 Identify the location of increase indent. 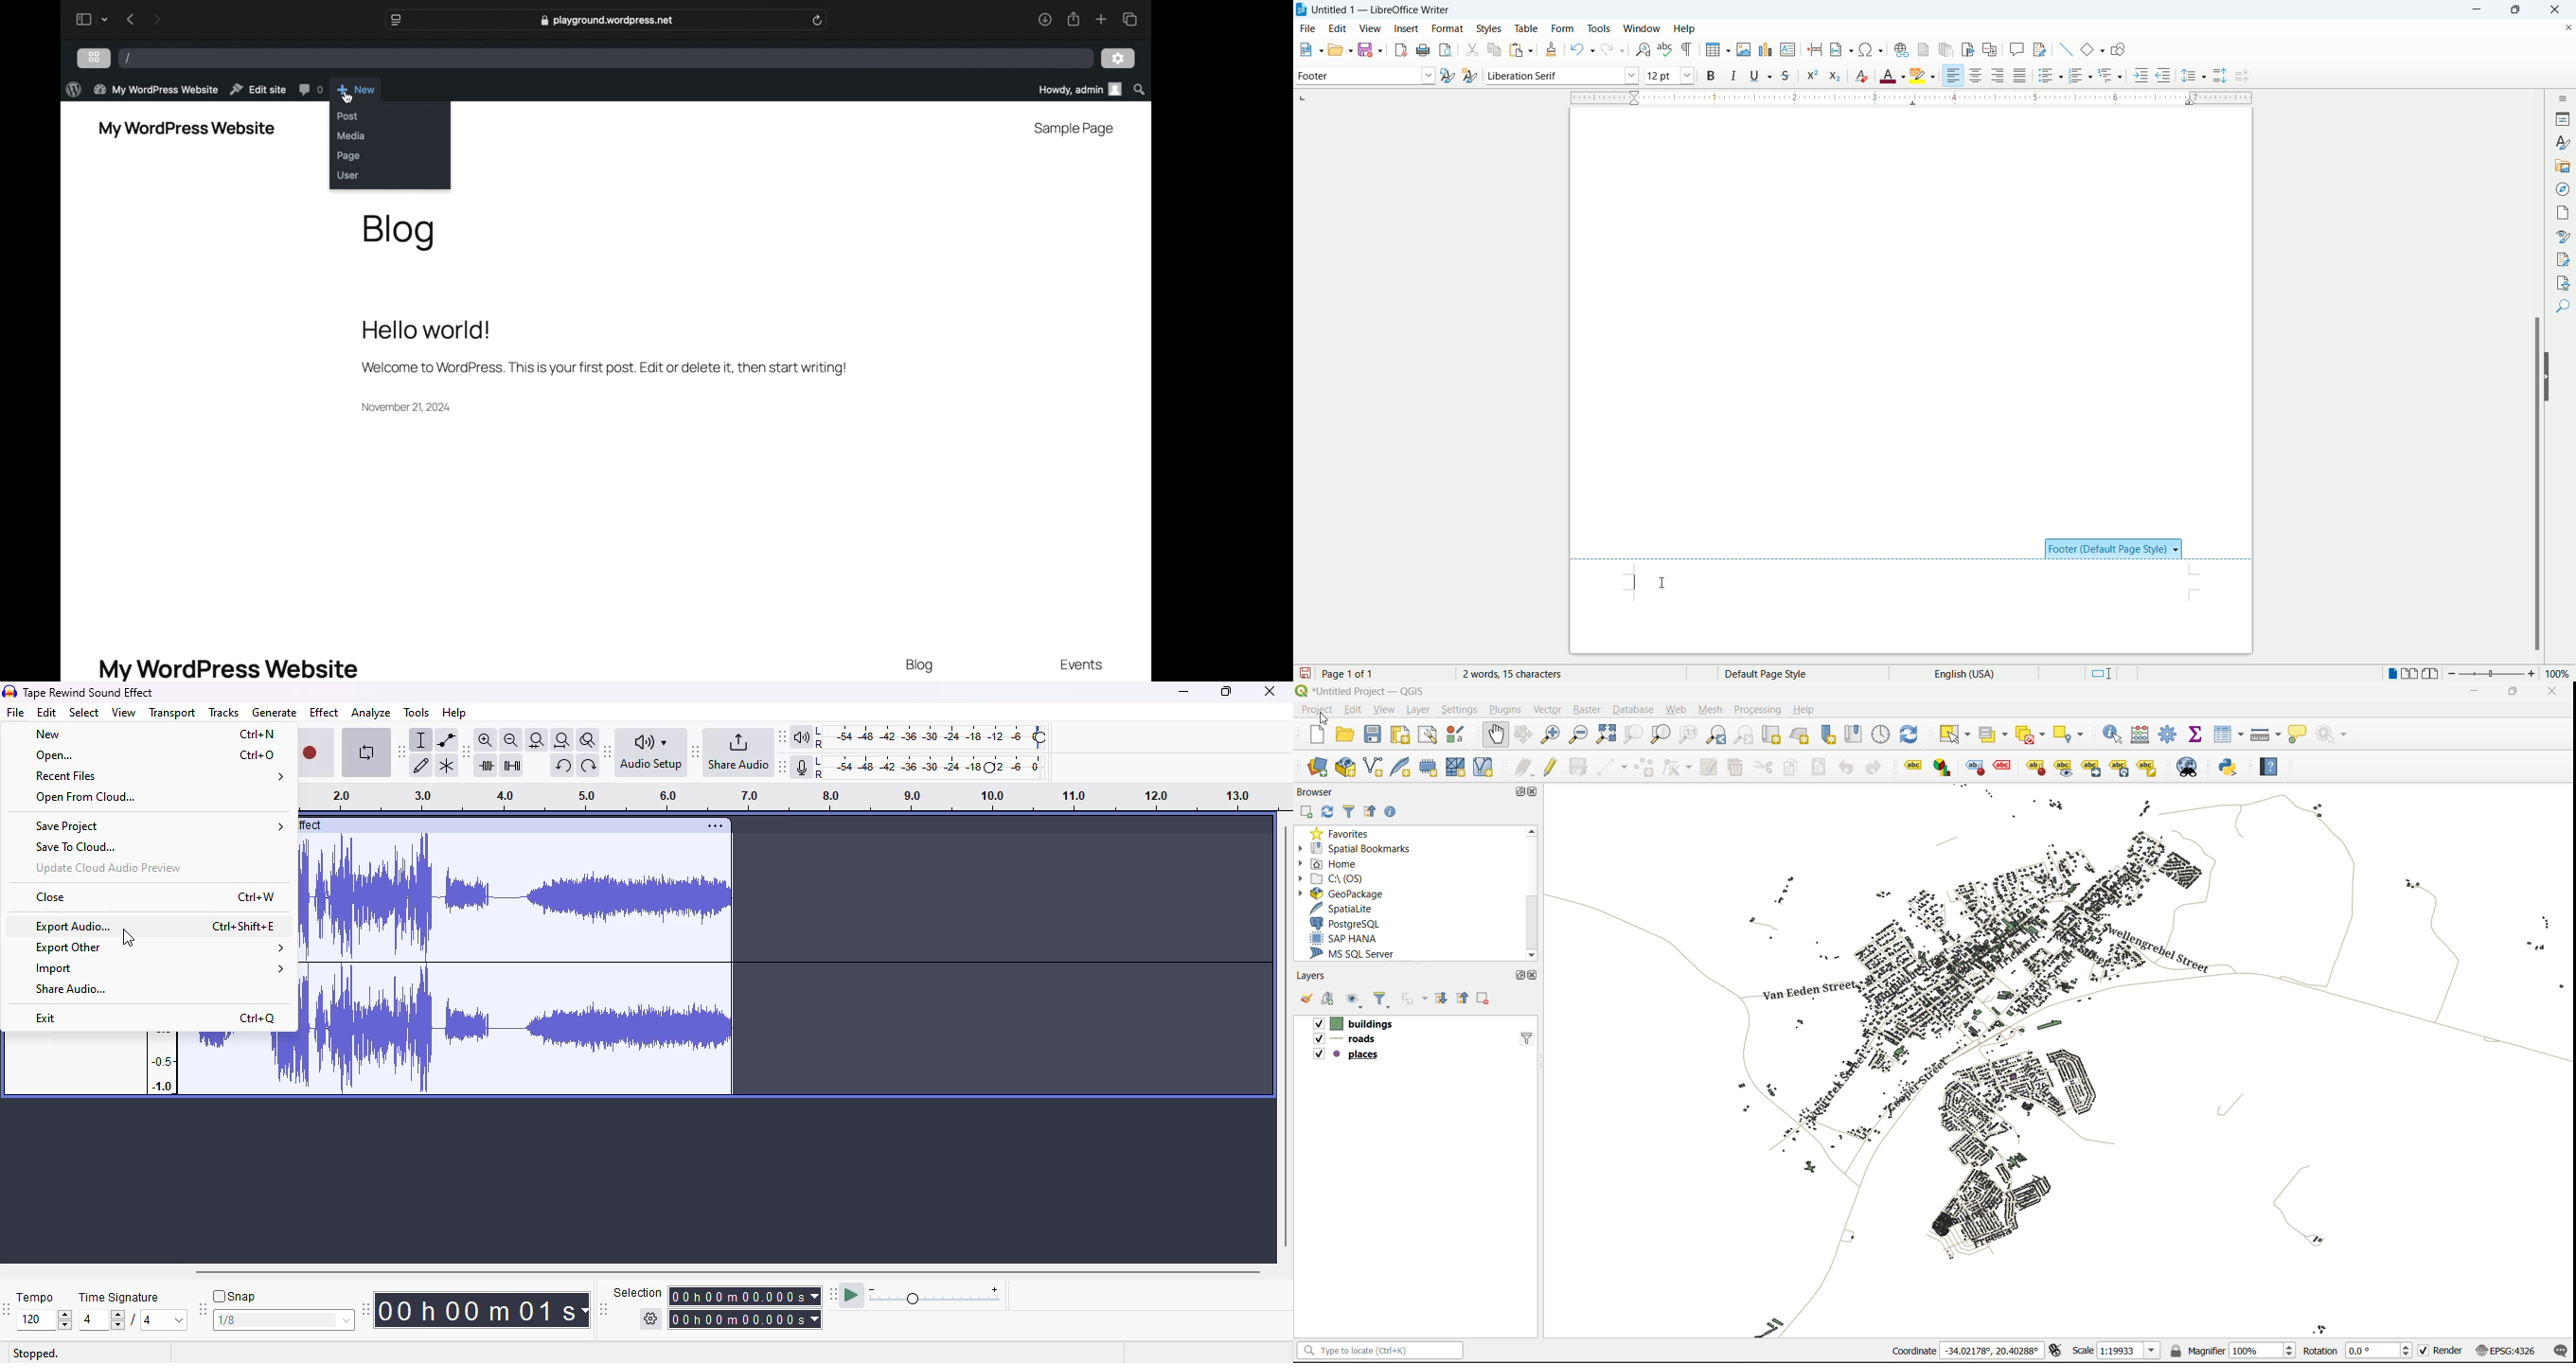
(2142, 75).